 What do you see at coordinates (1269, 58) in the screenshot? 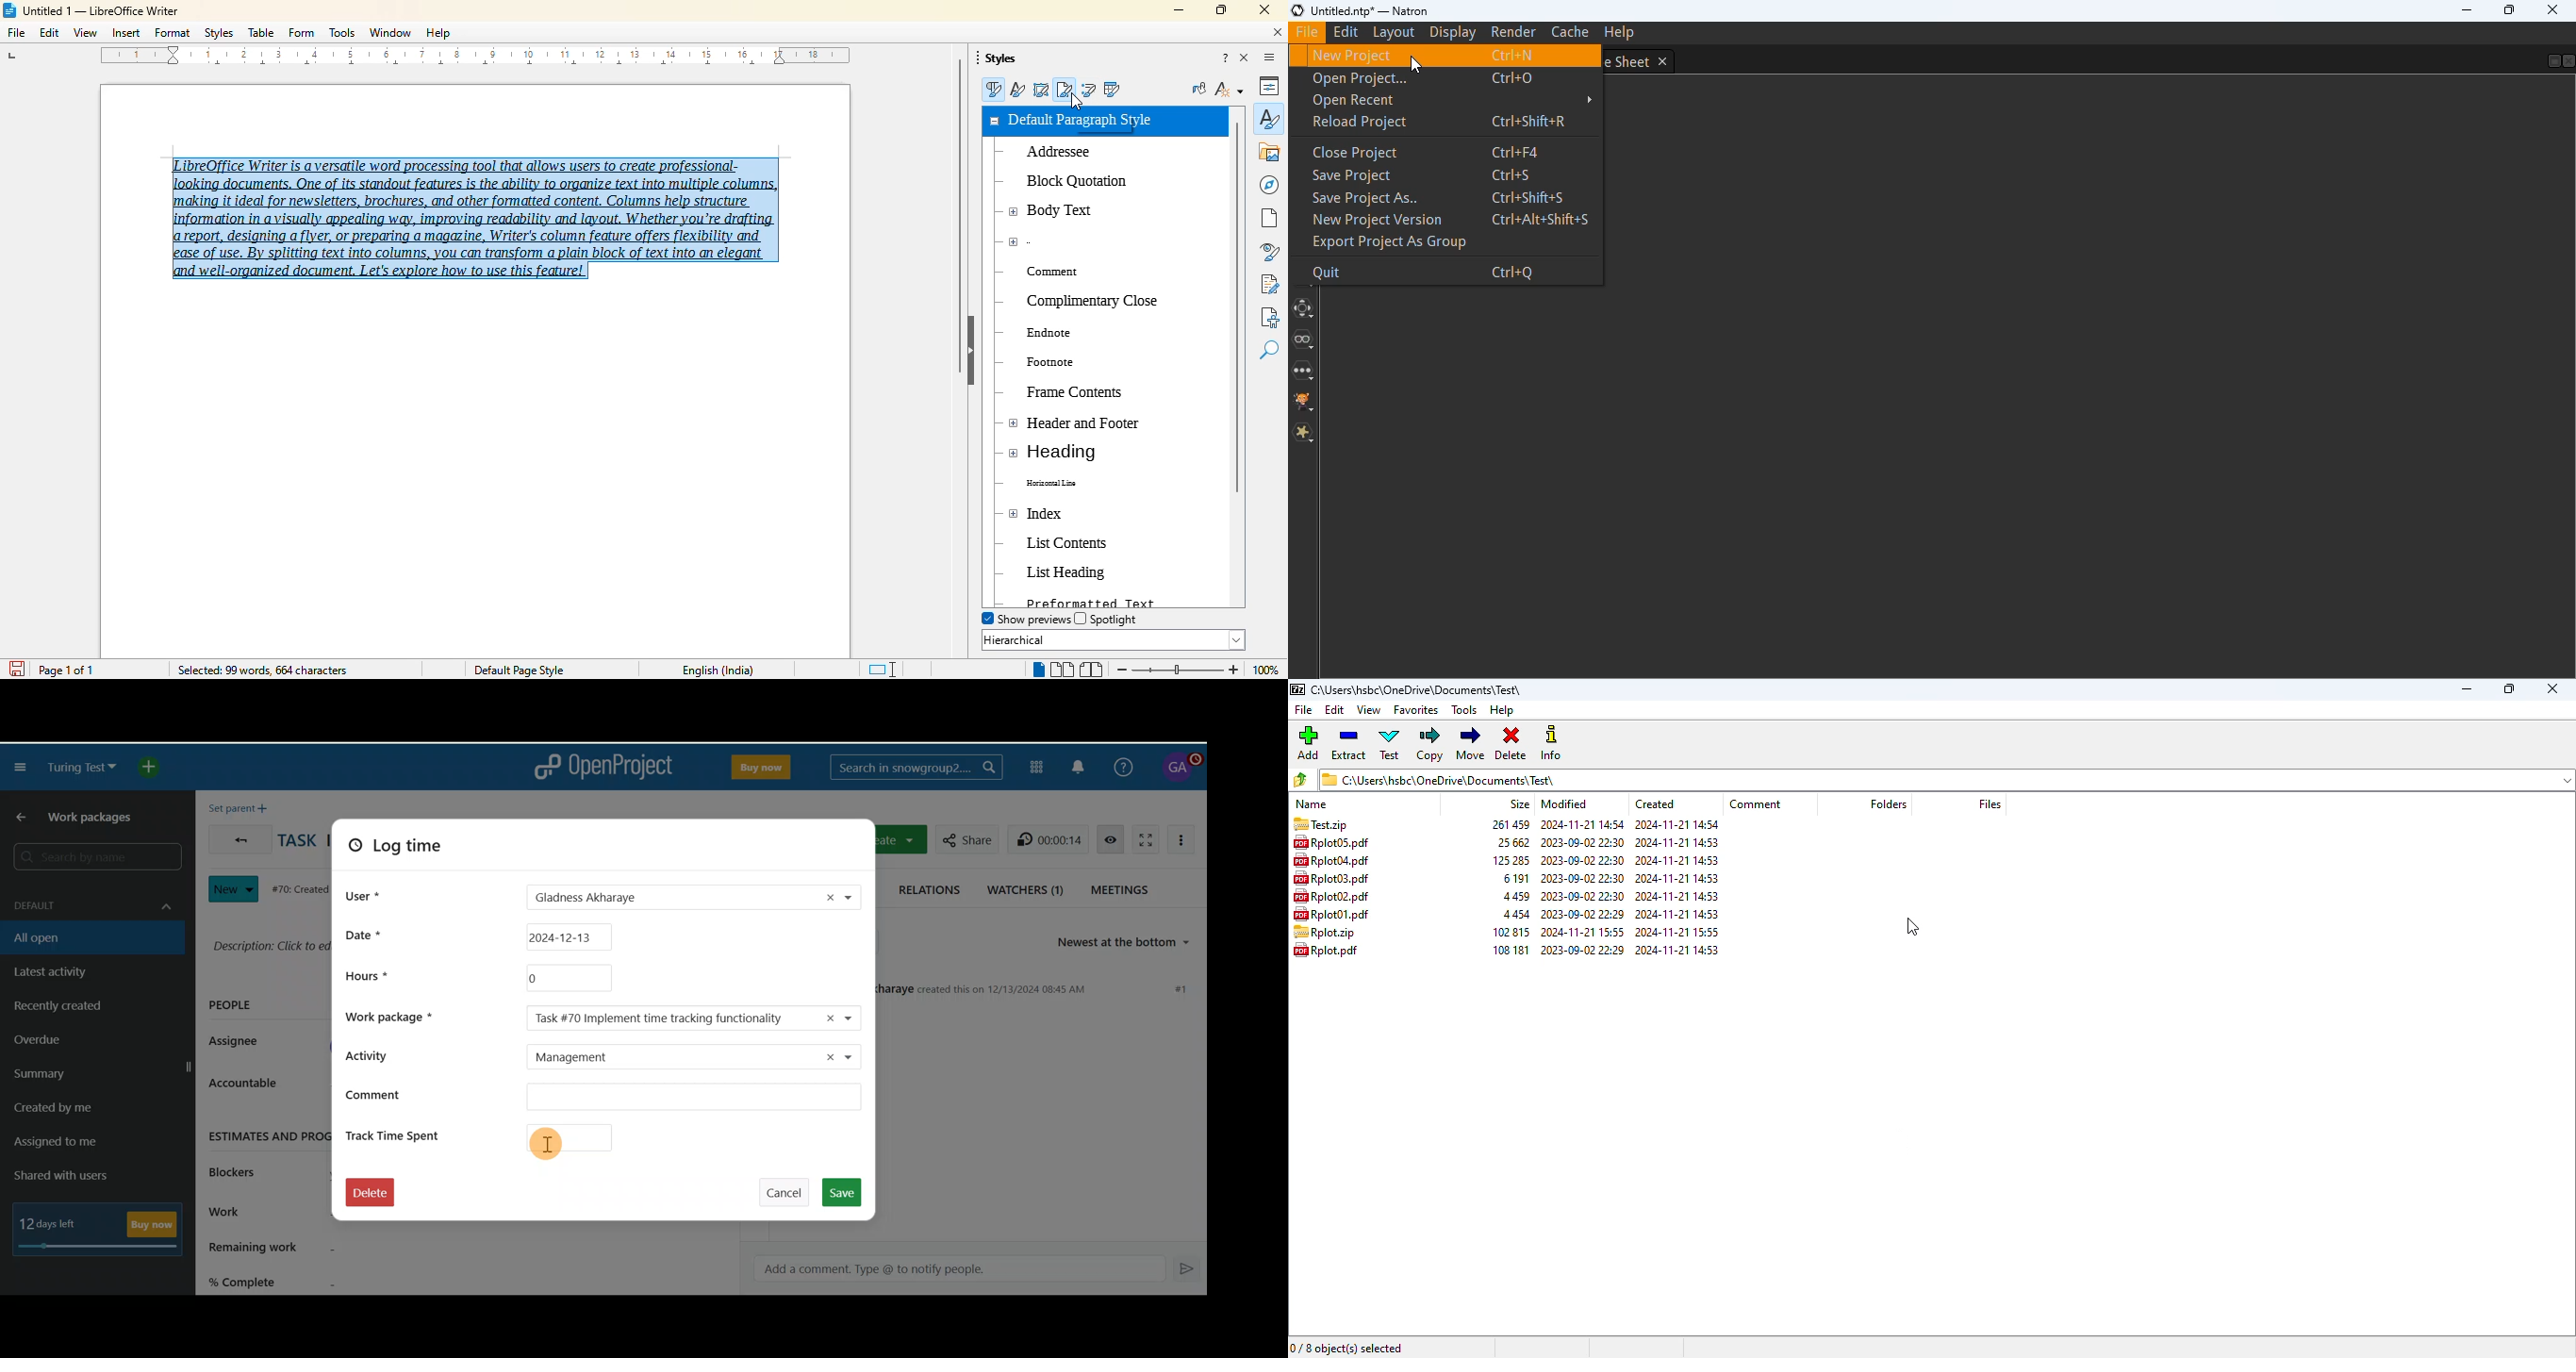
I see `sidebar settings` at bounding box center [1269, 58].